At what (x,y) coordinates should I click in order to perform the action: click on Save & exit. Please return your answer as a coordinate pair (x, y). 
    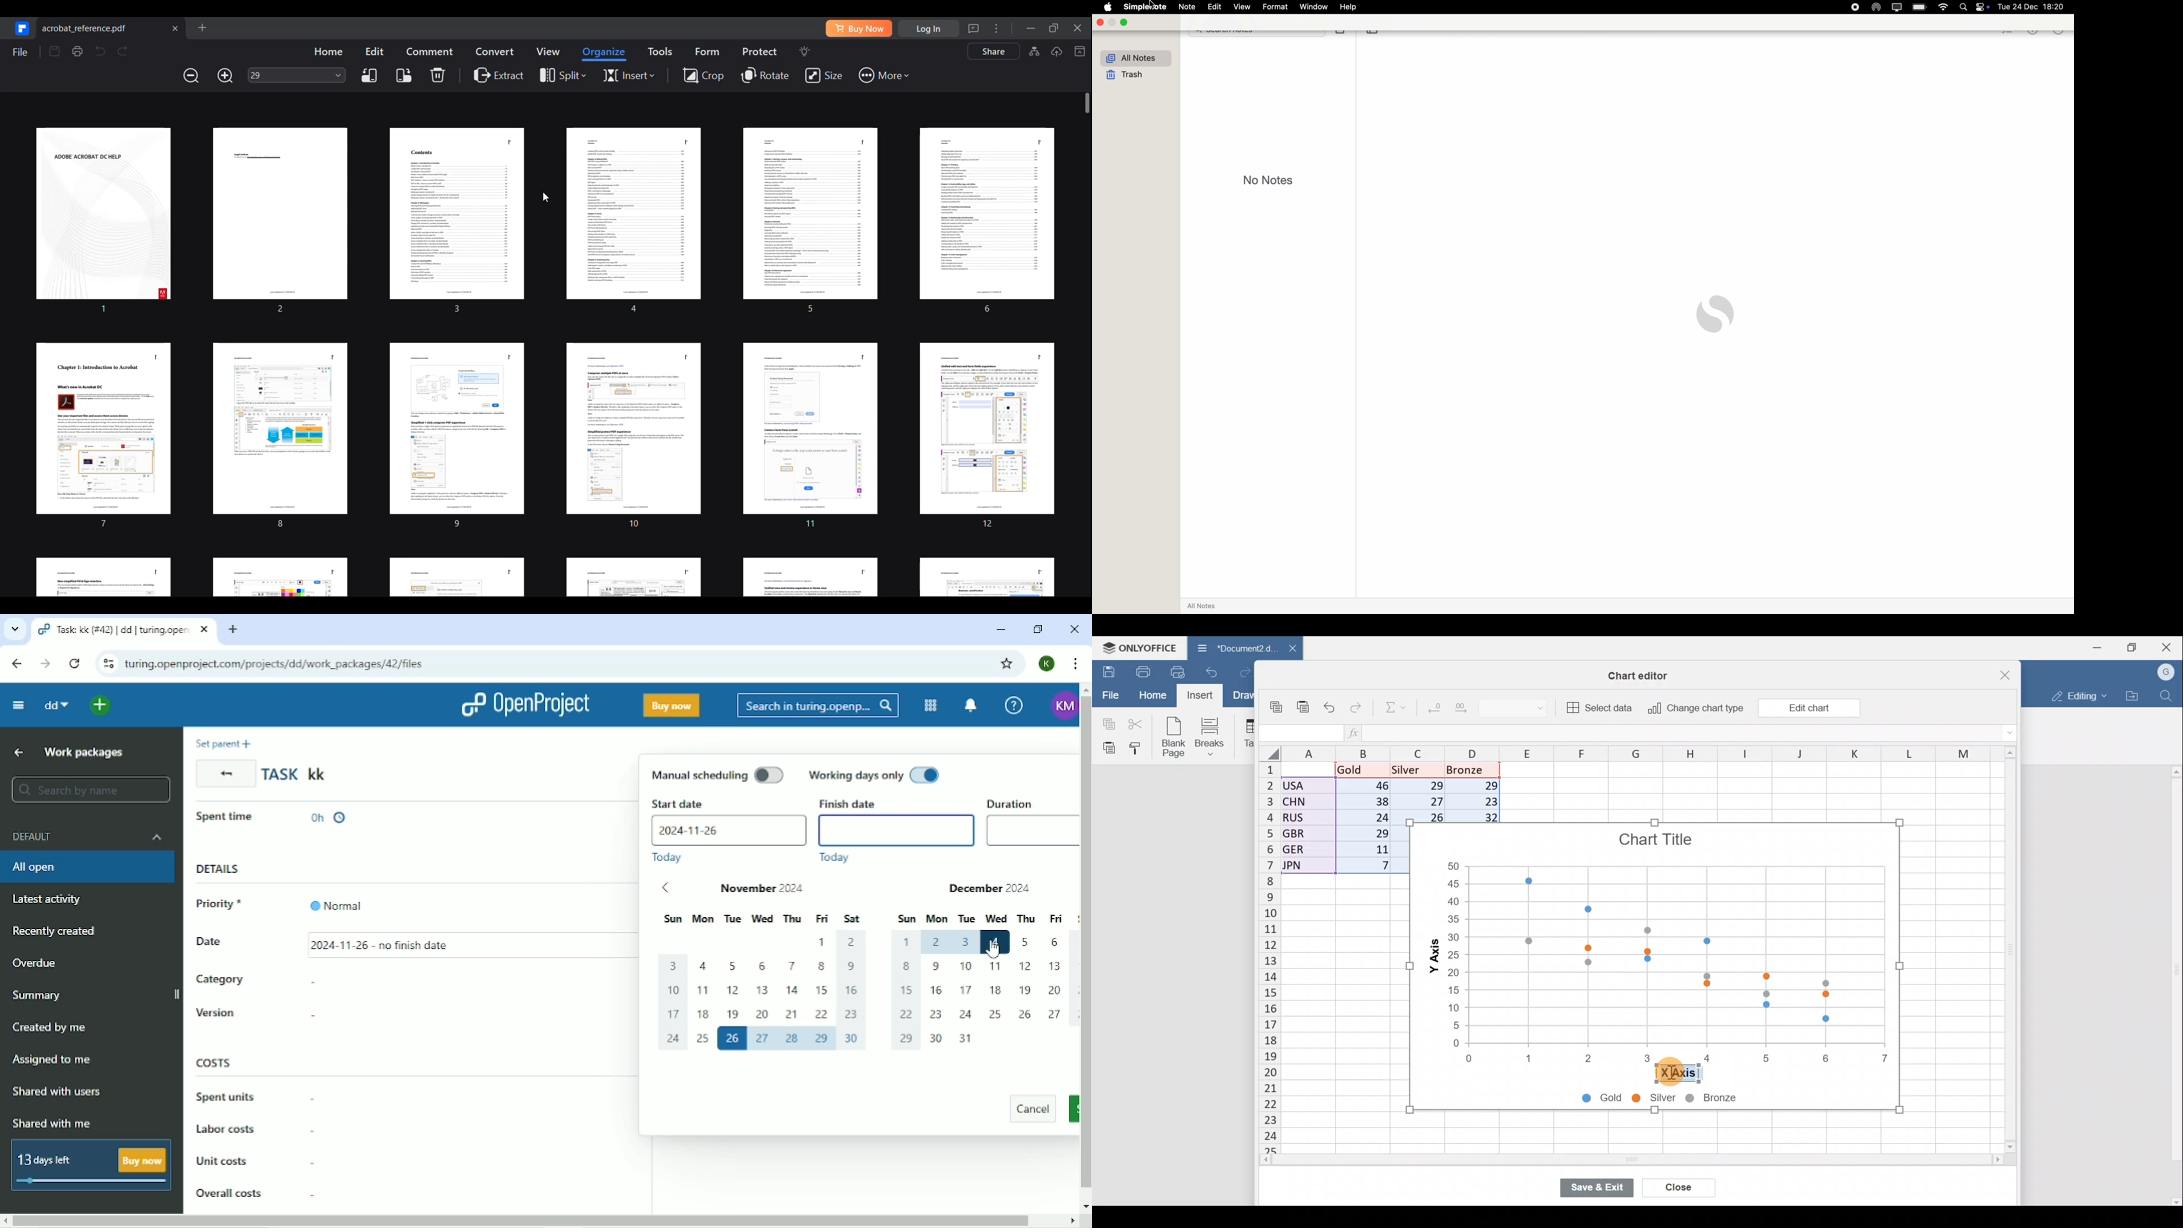
    Looking at the image, I should click on (1601, 1185).